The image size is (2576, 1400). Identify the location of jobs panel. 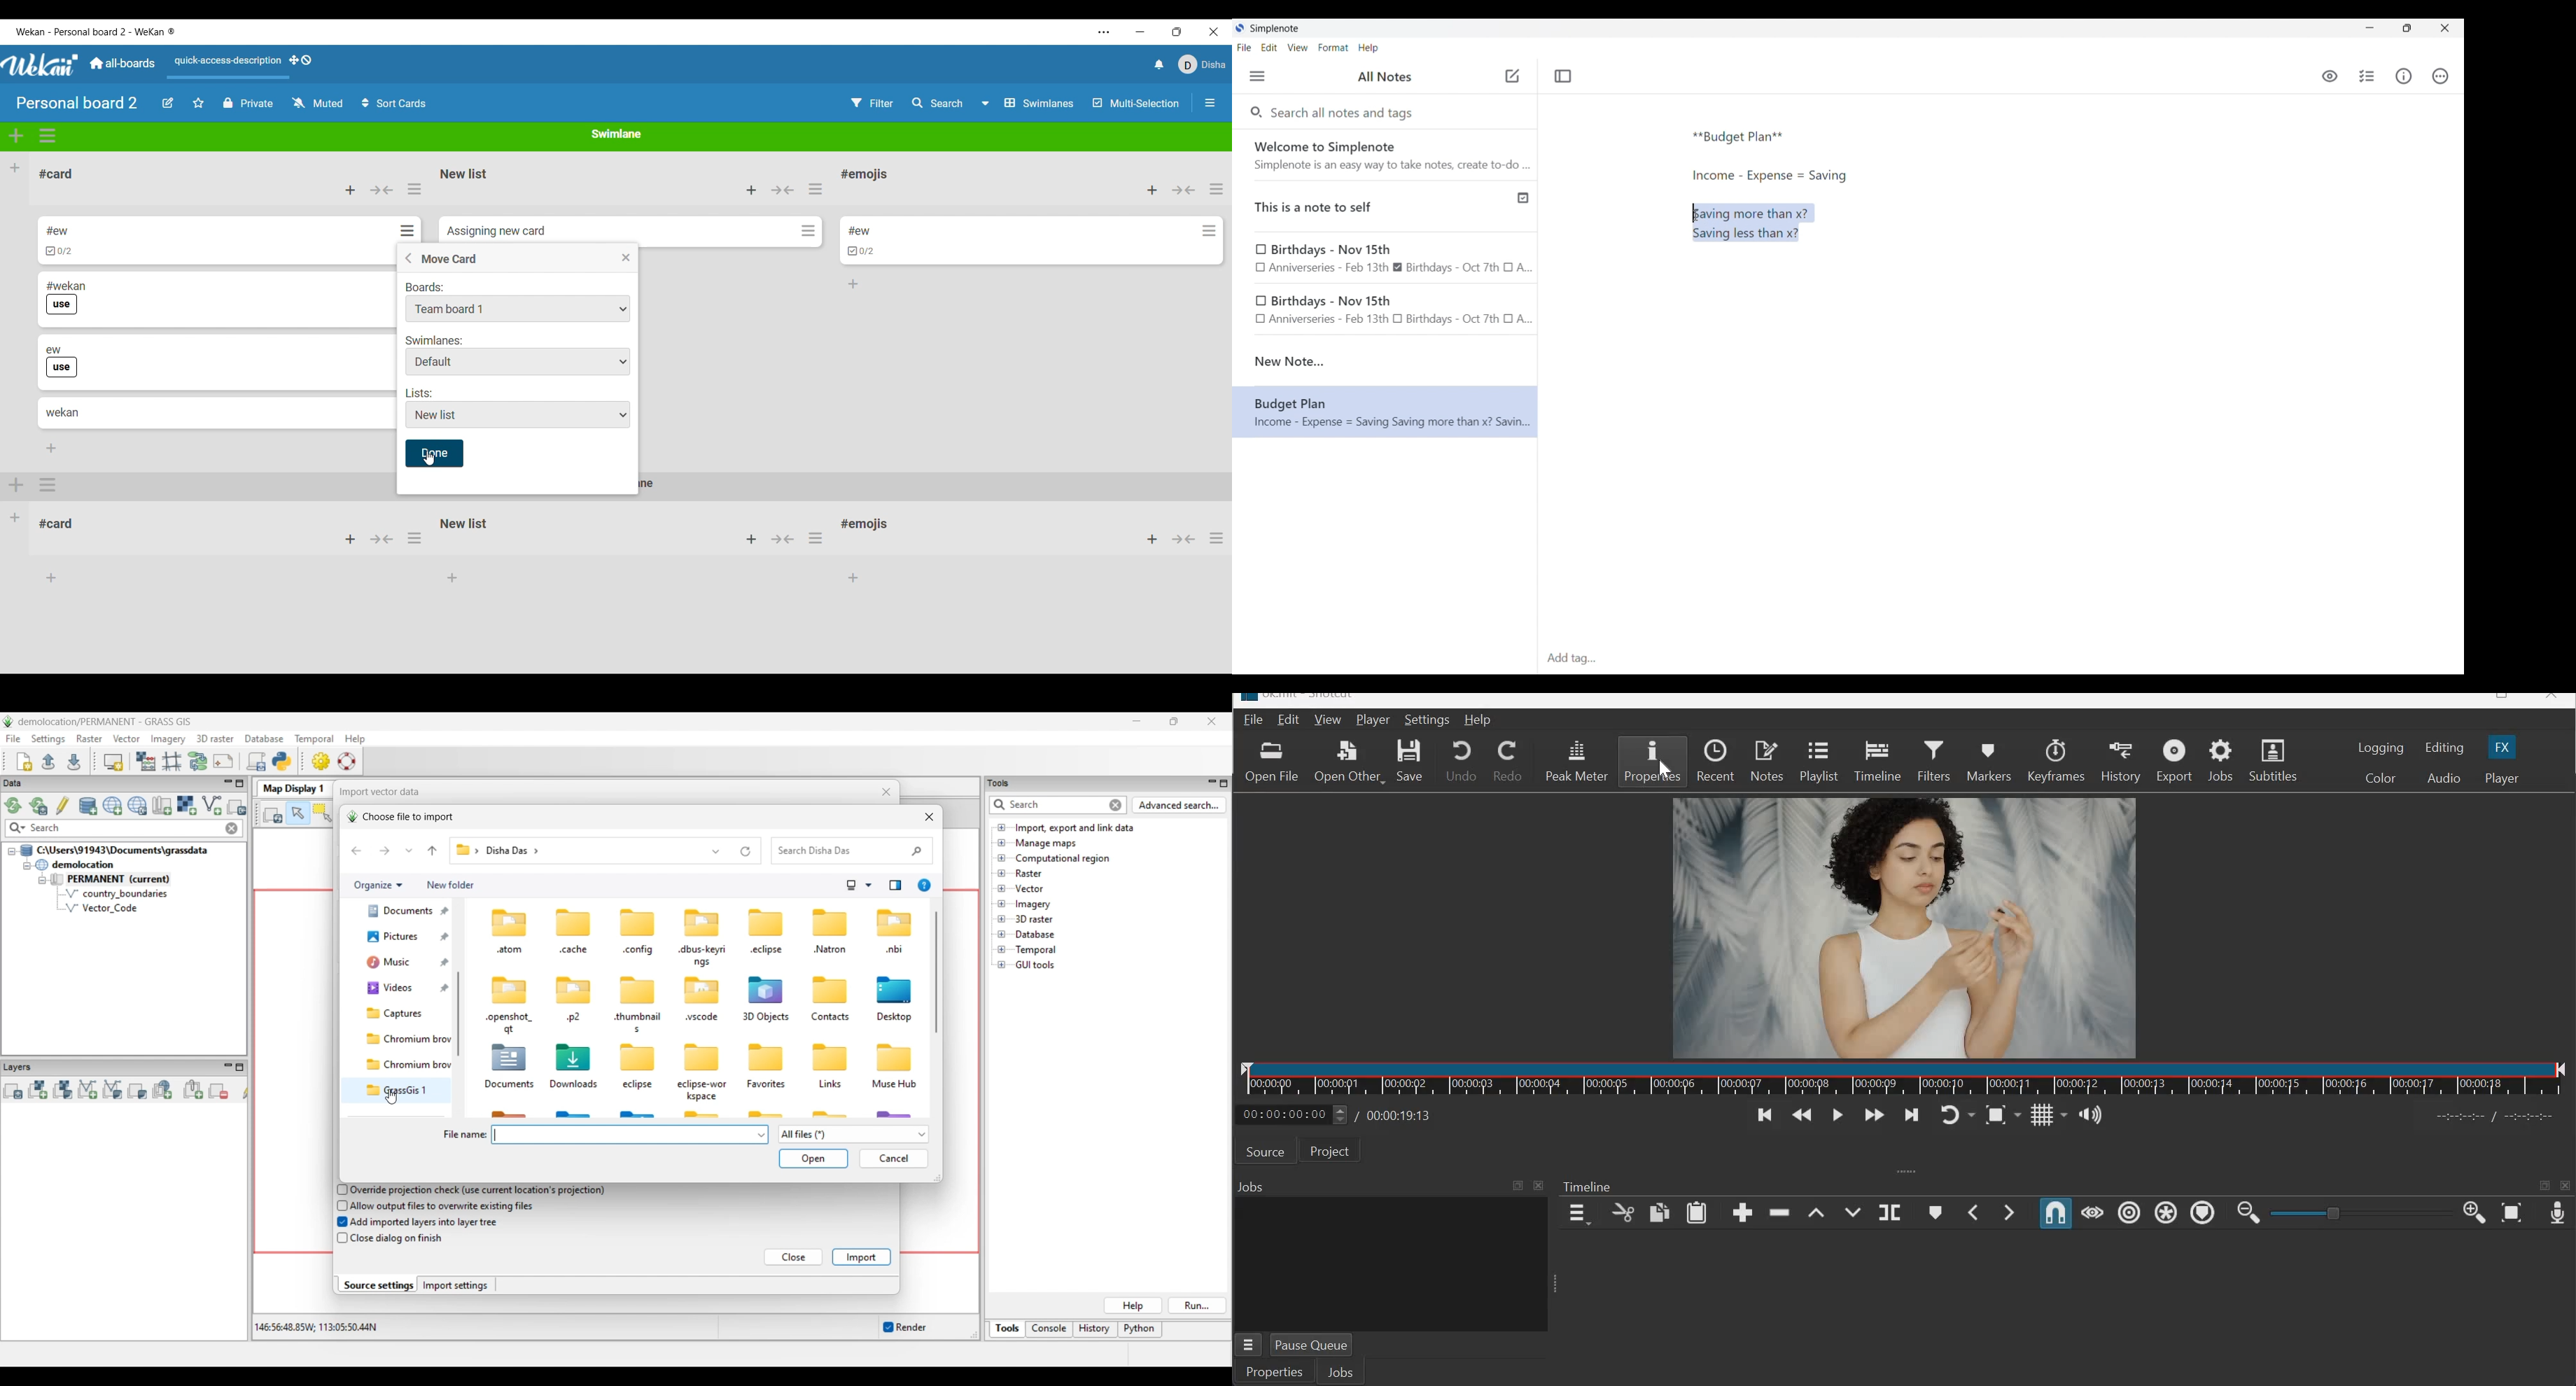
(1391, 1264).